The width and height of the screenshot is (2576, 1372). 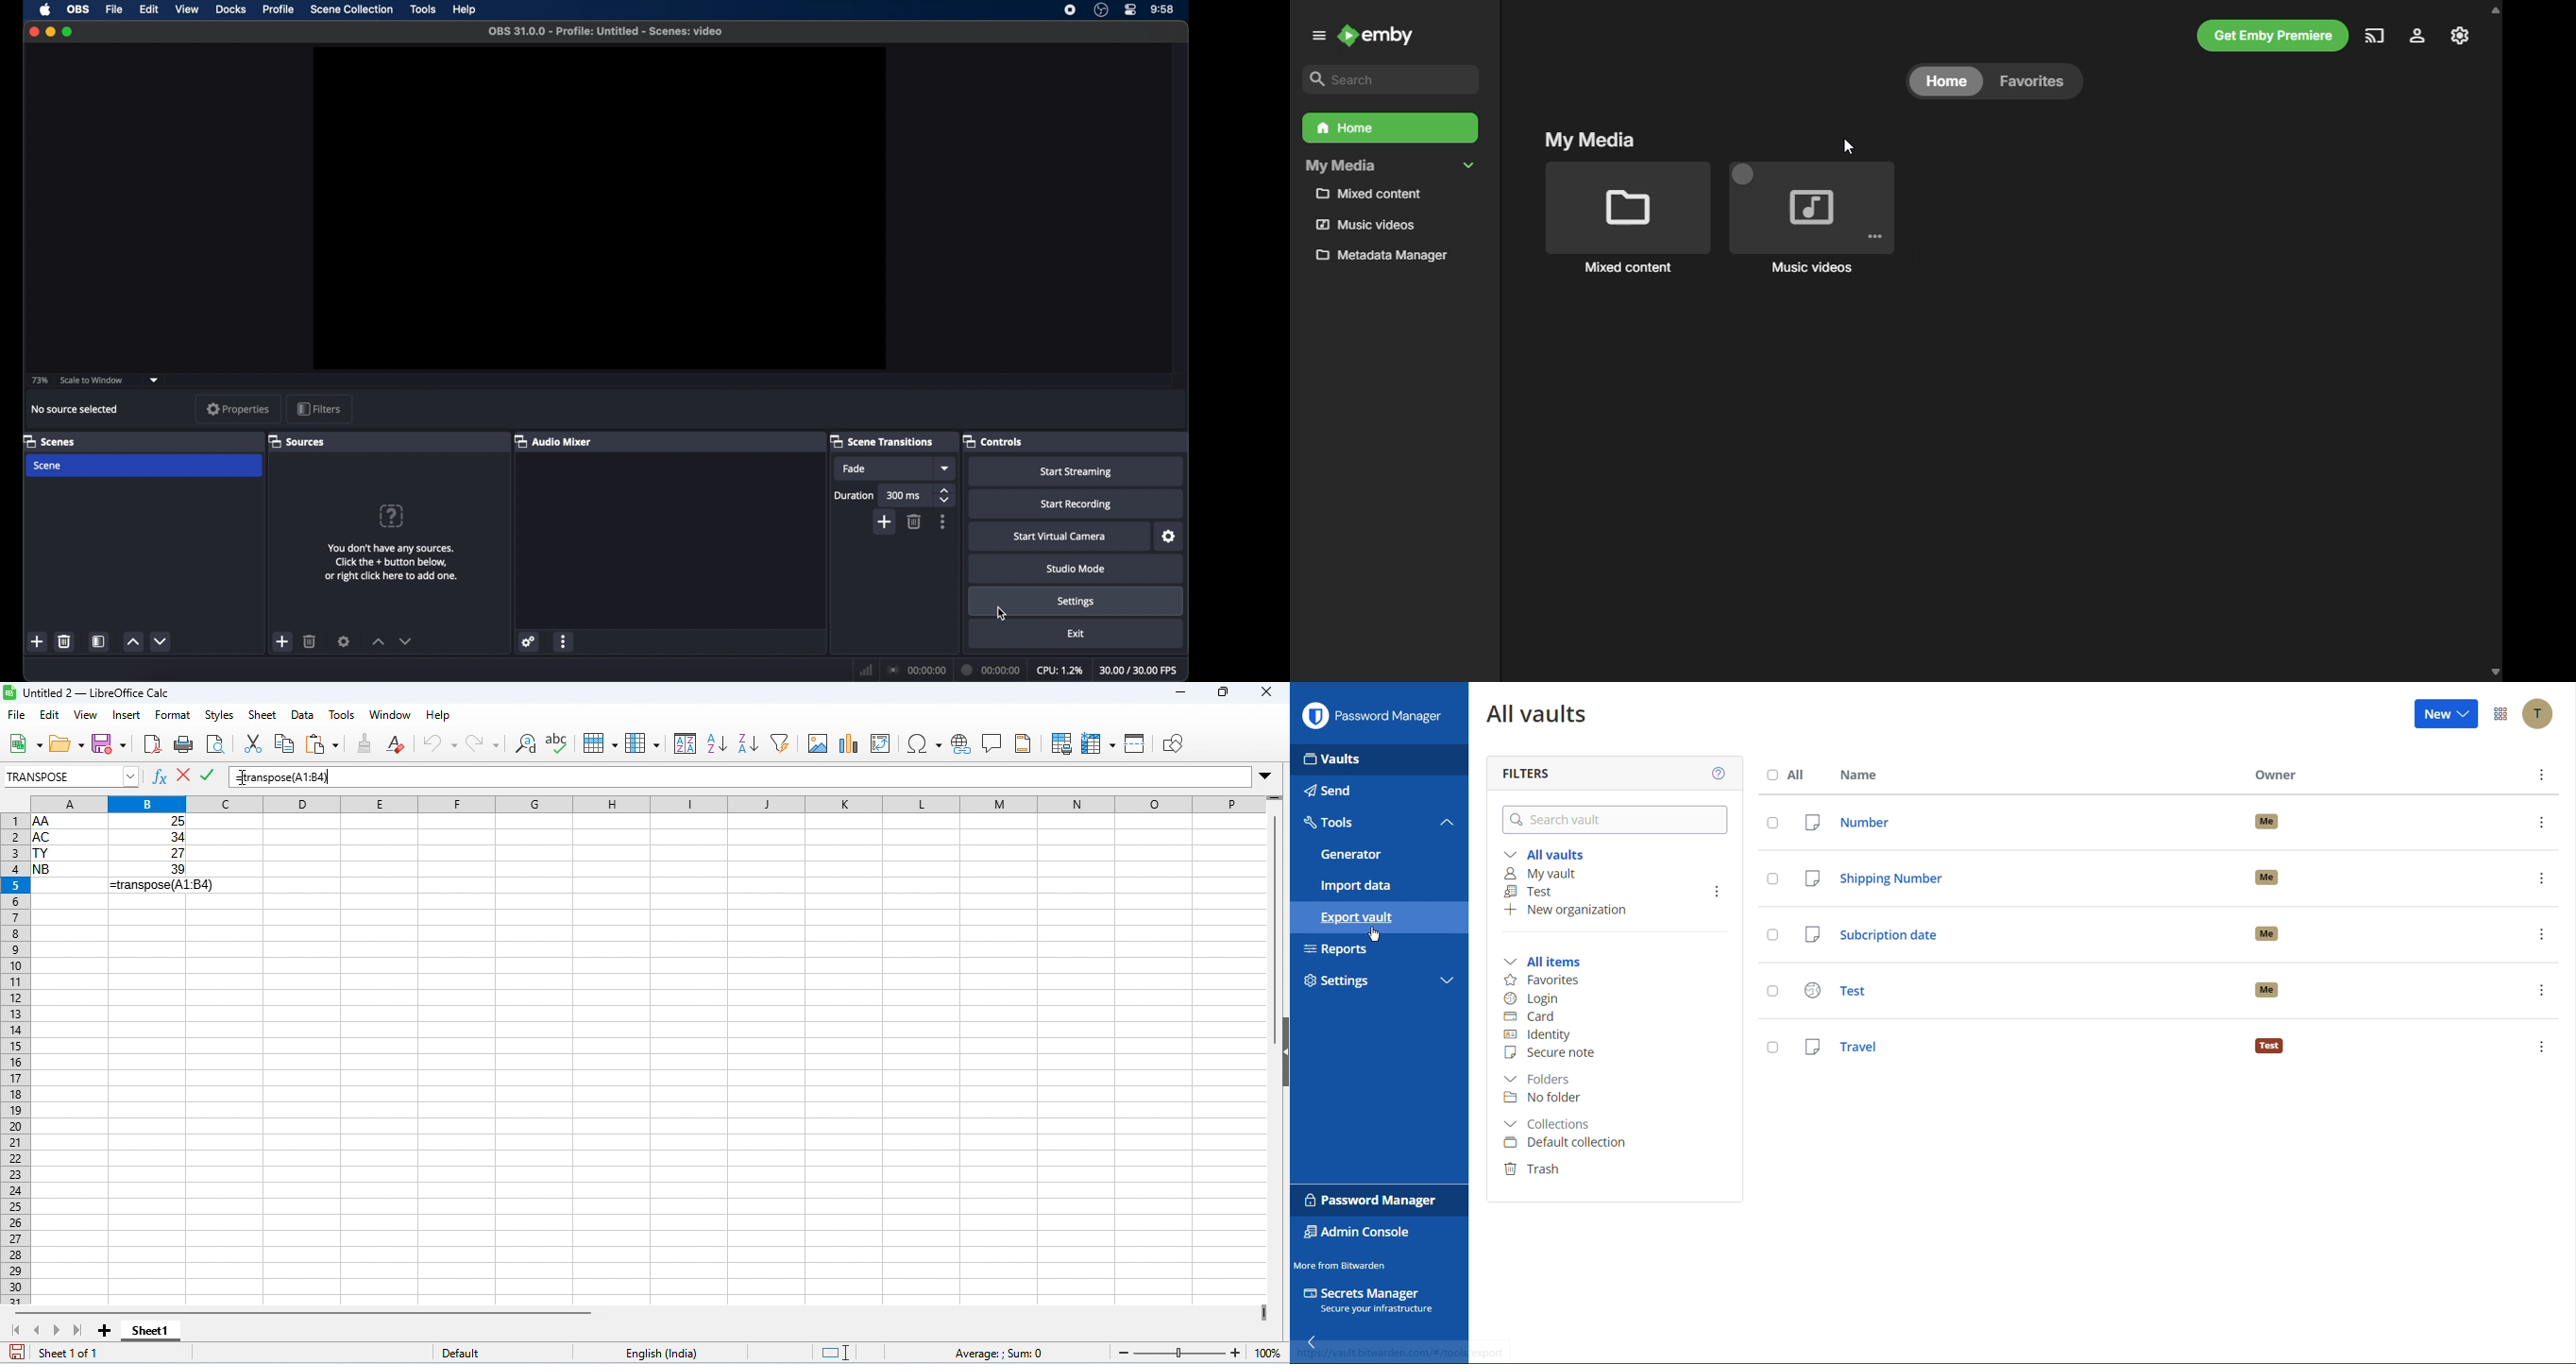 What do you see at coordinates (924, 744) in the screenshot?
I see `insert special characters` at bounding box center [924, 744].